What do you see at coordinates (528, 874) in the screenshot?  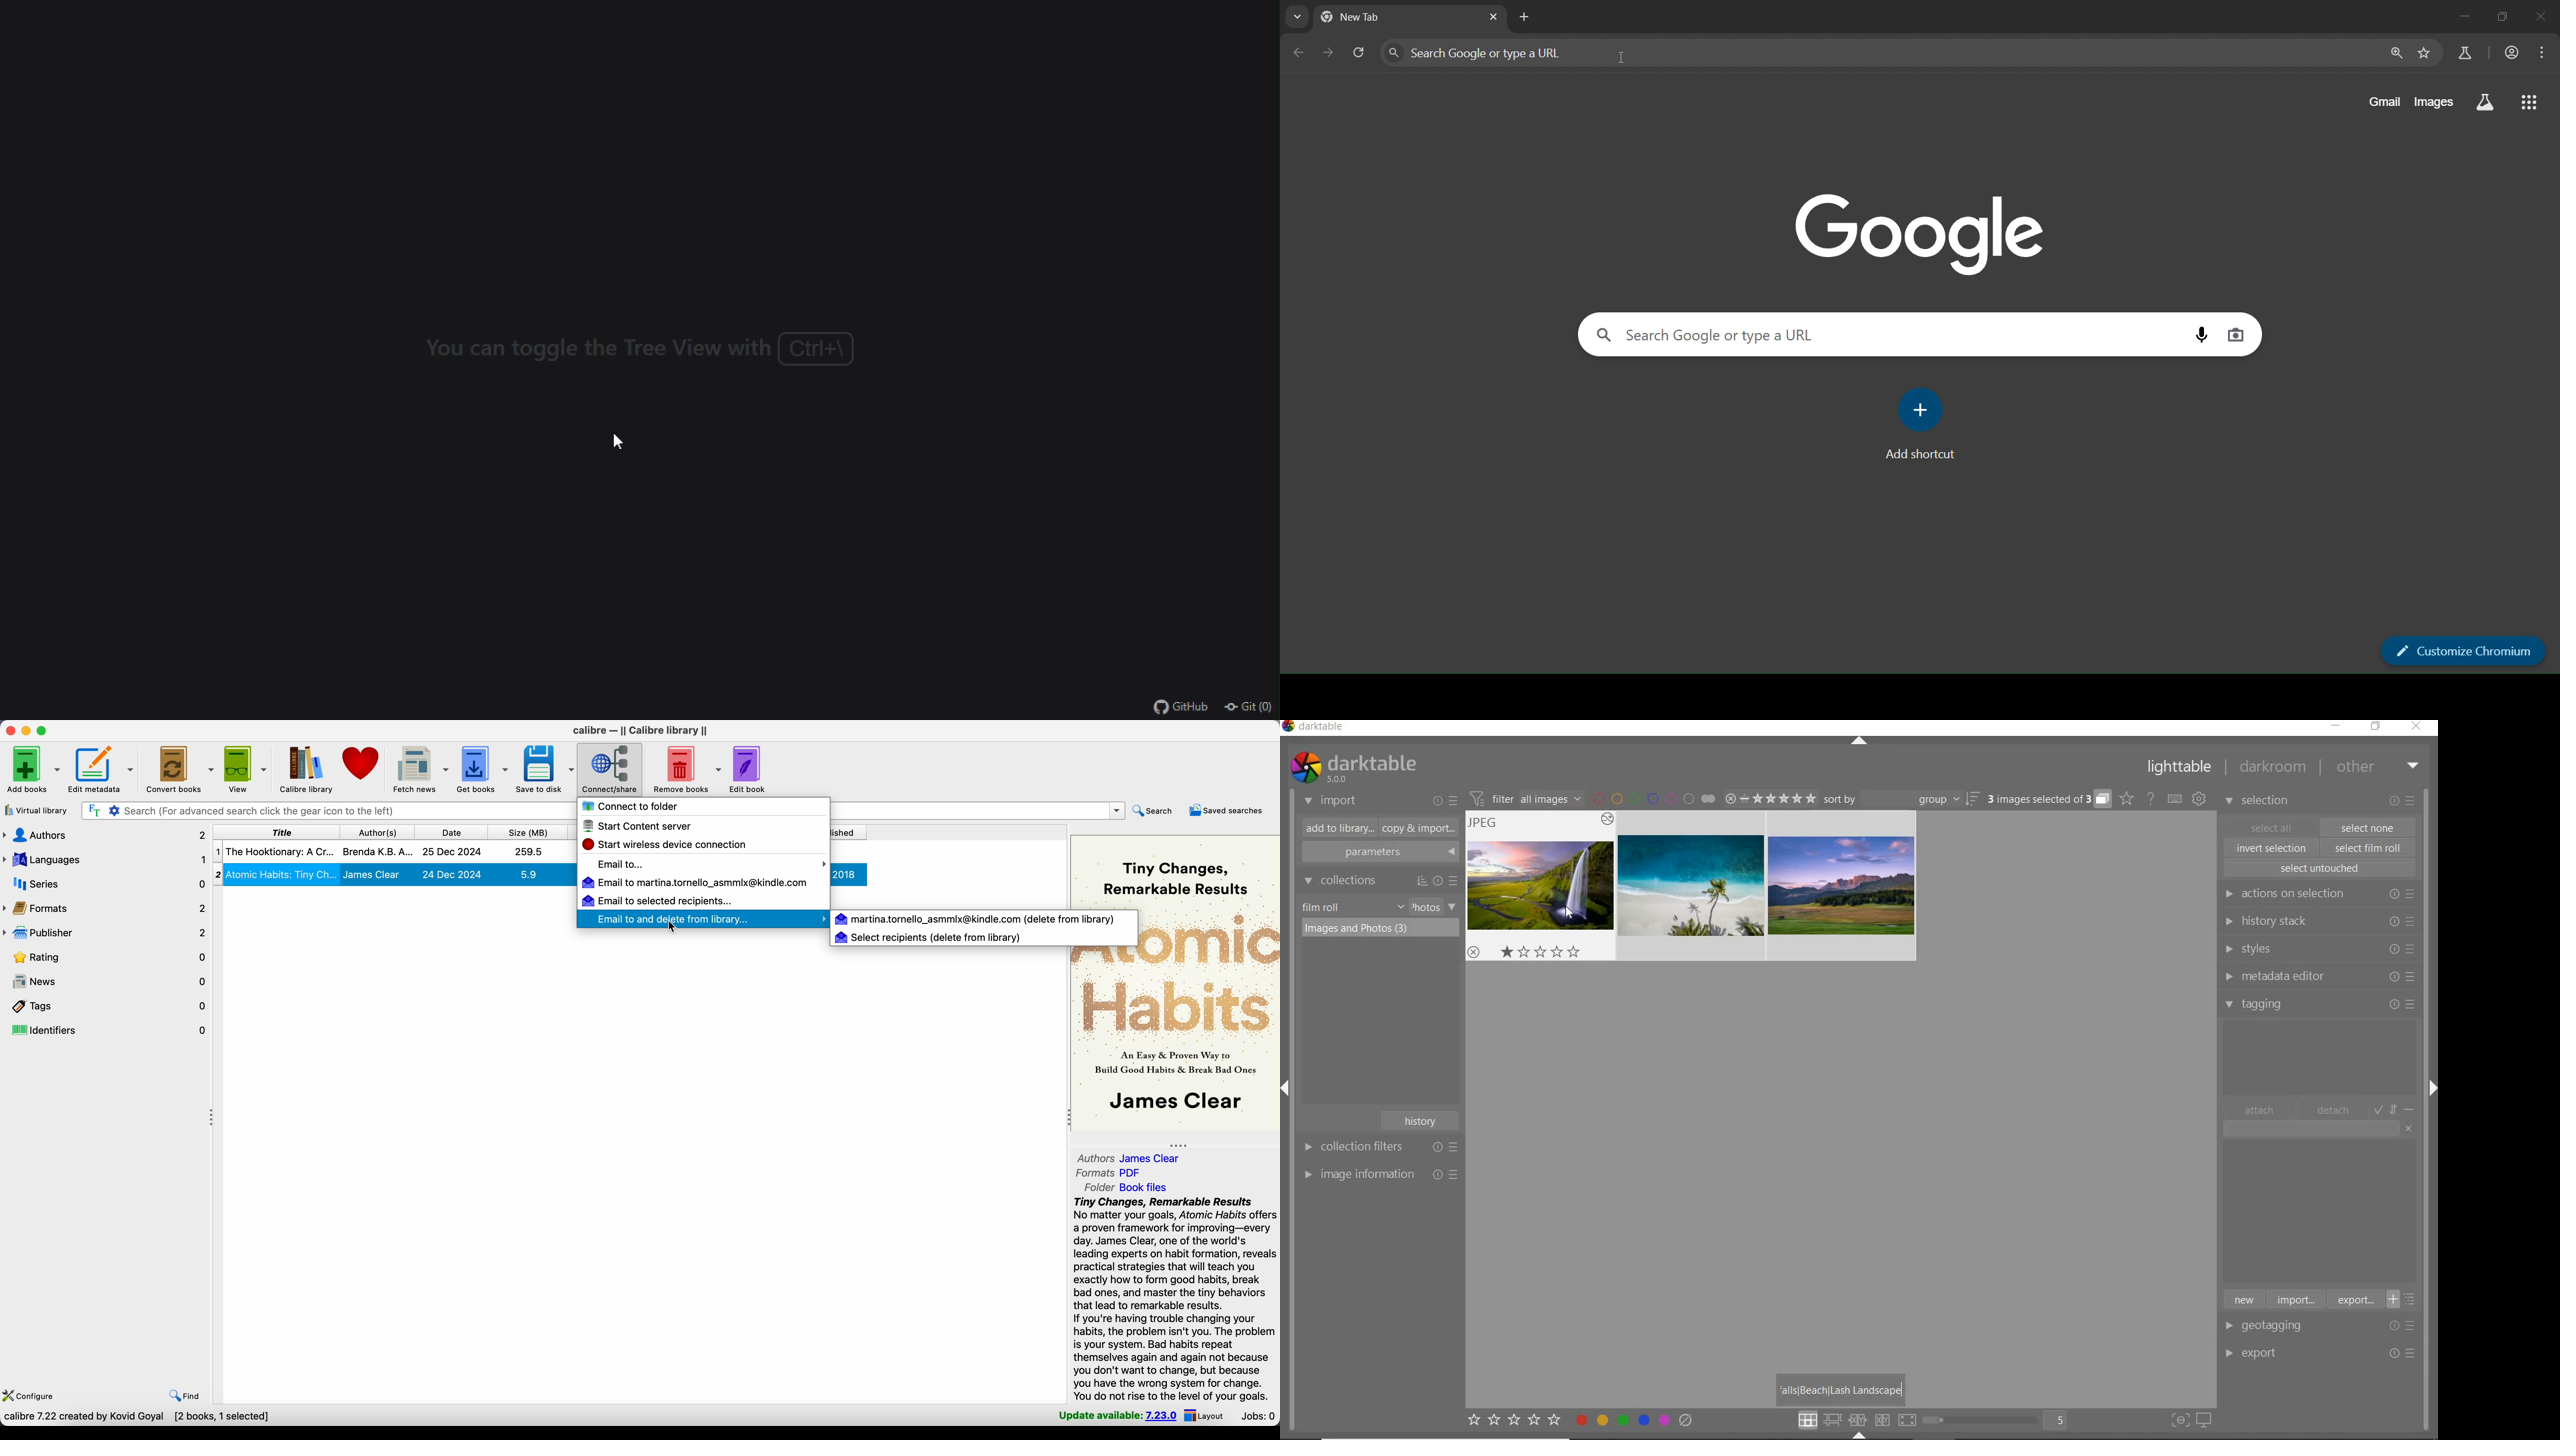 I see `5.9` at bounding box center [528, 874].